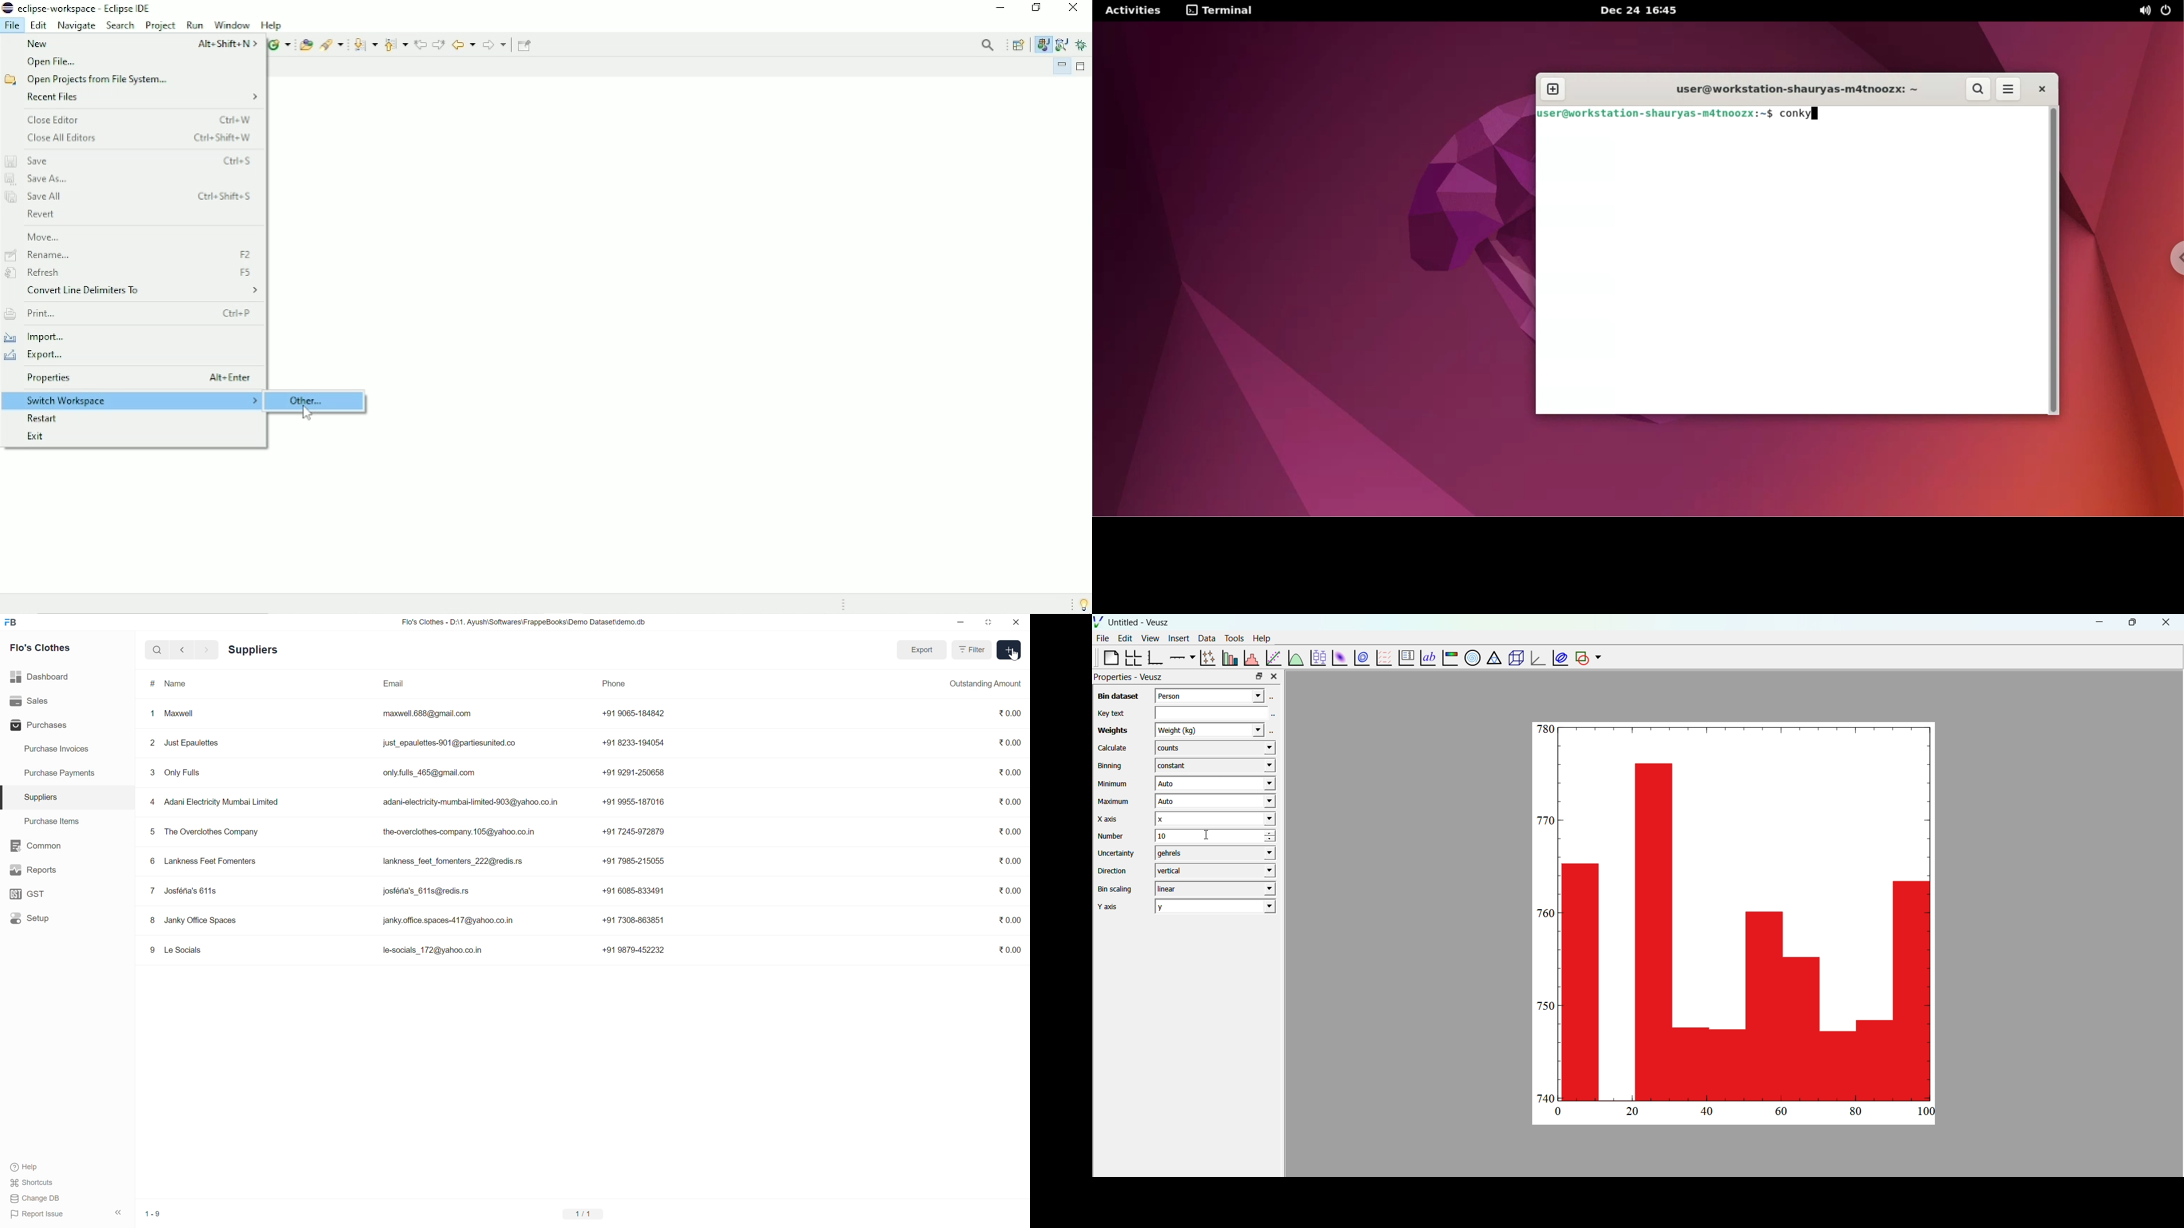  Describe the element at coordinates (634, 802) in the screenshot. I see `+91 9955-187016` at that location.